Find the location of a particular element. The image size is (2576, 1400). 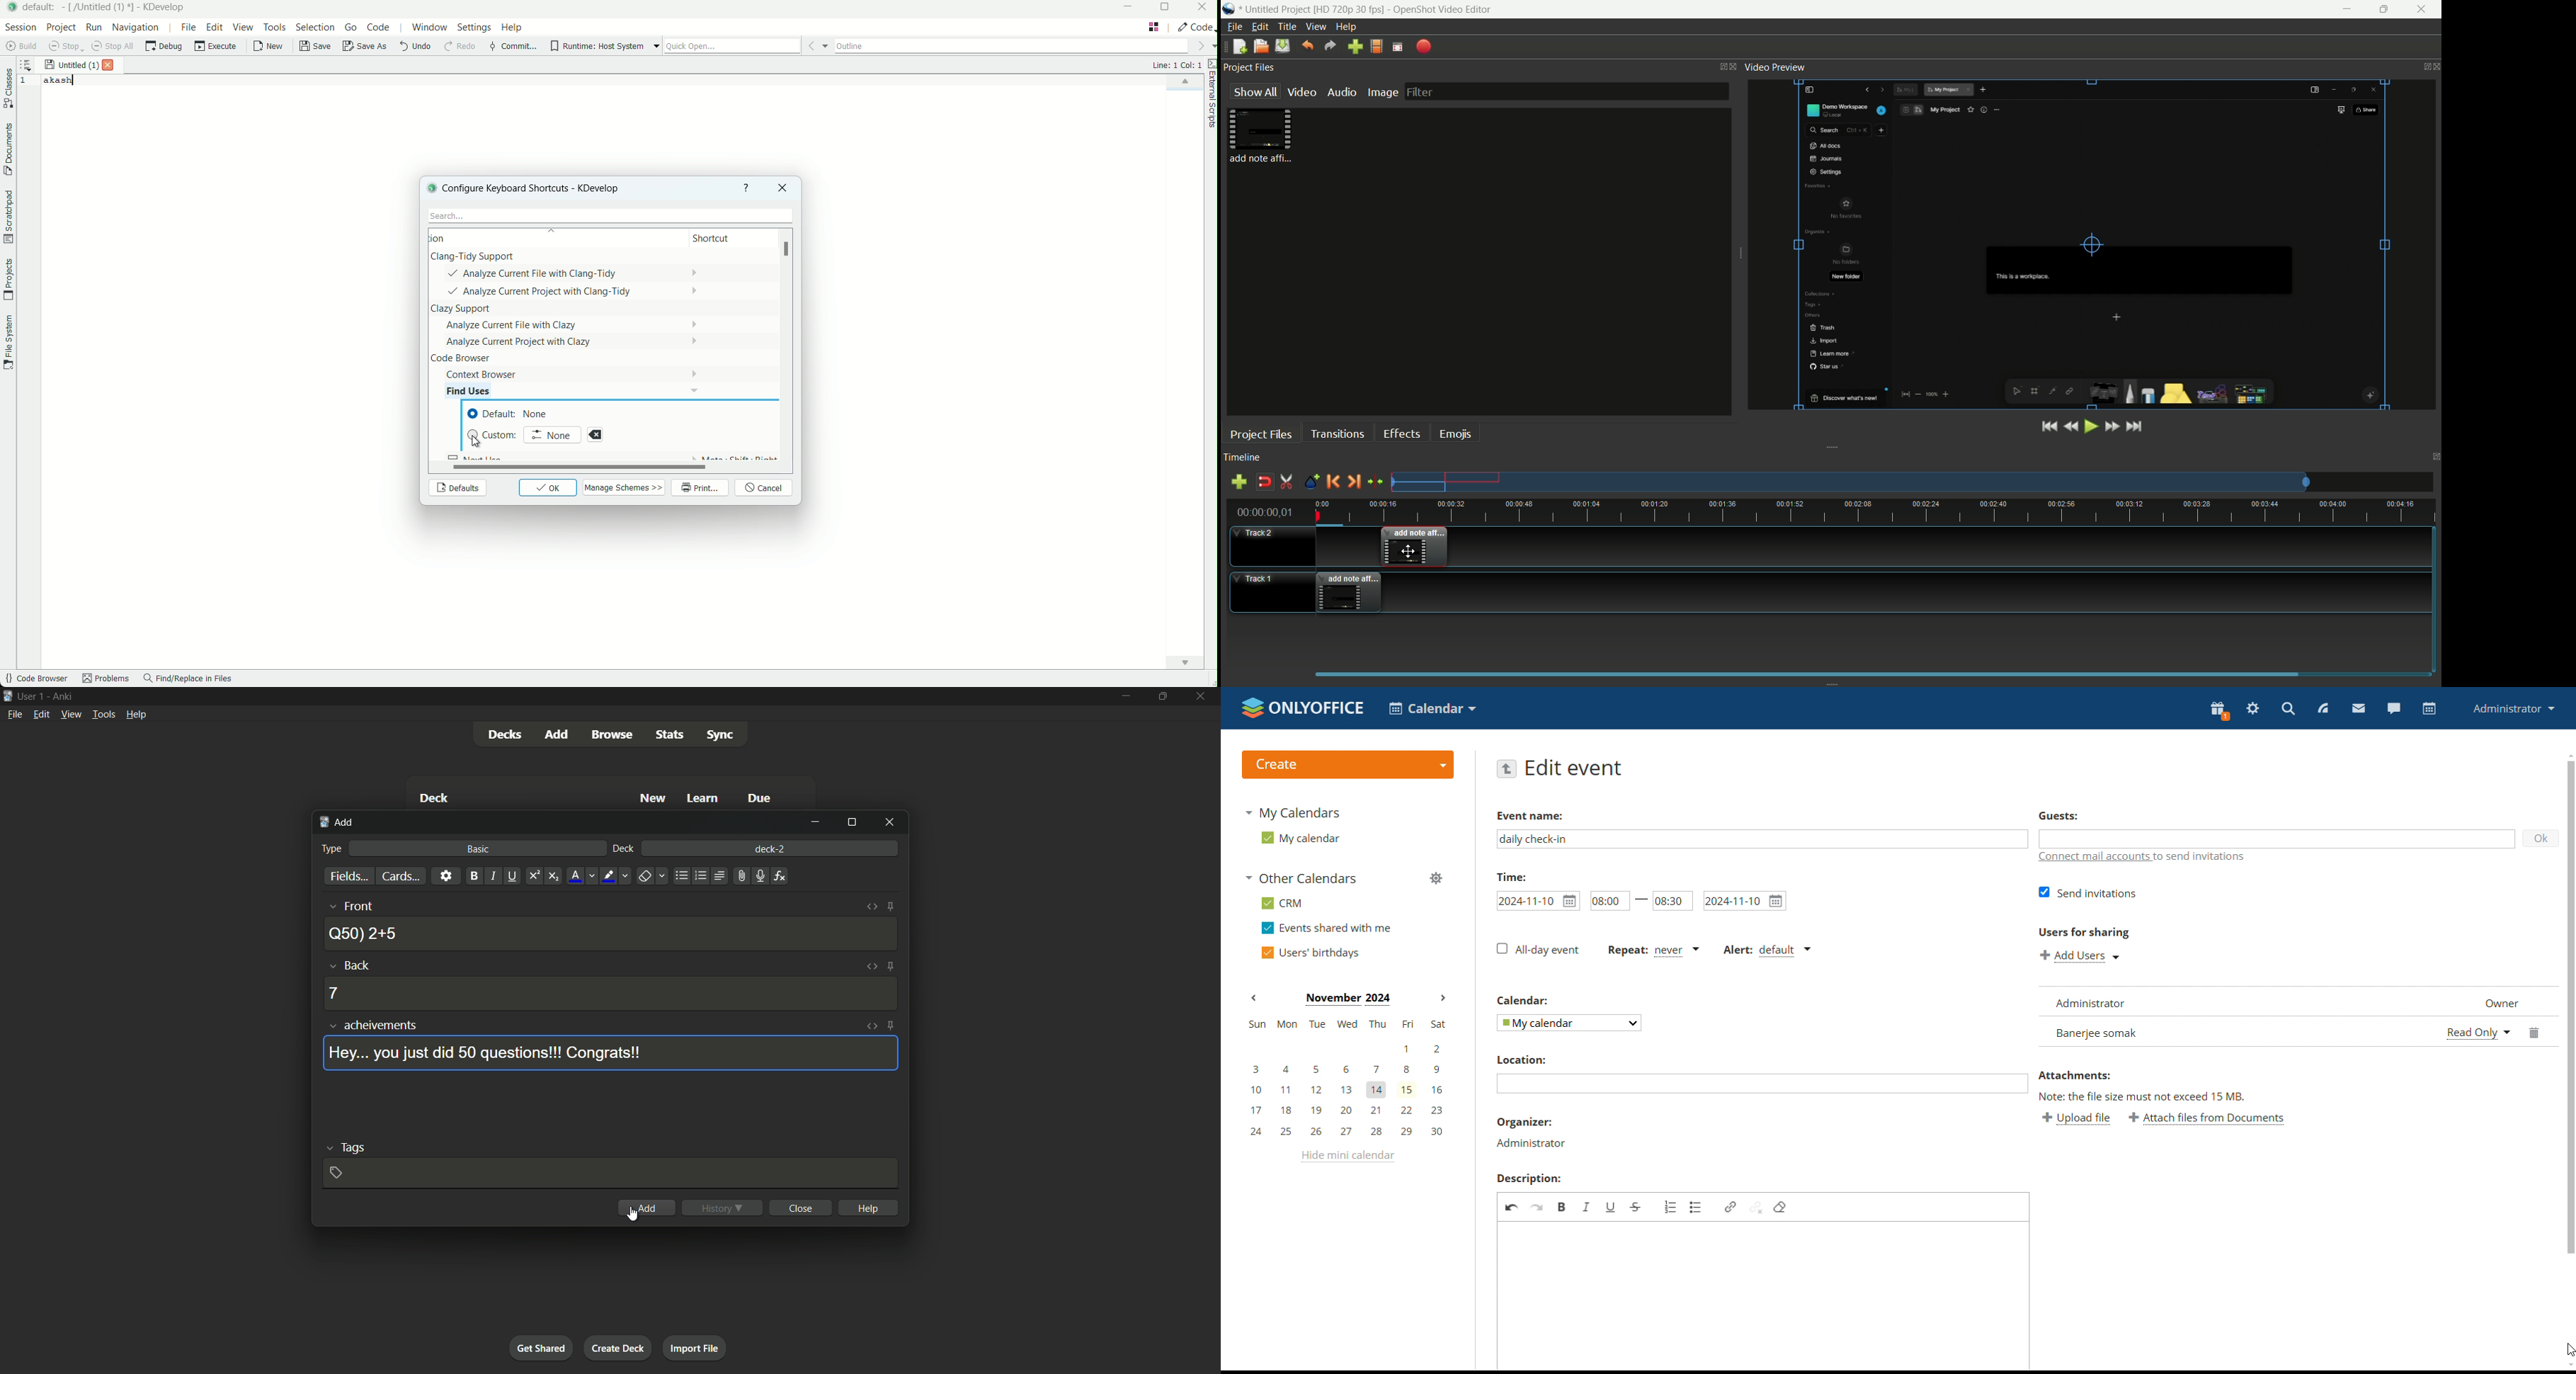

play or pause is located at coordinates (2090, 427).